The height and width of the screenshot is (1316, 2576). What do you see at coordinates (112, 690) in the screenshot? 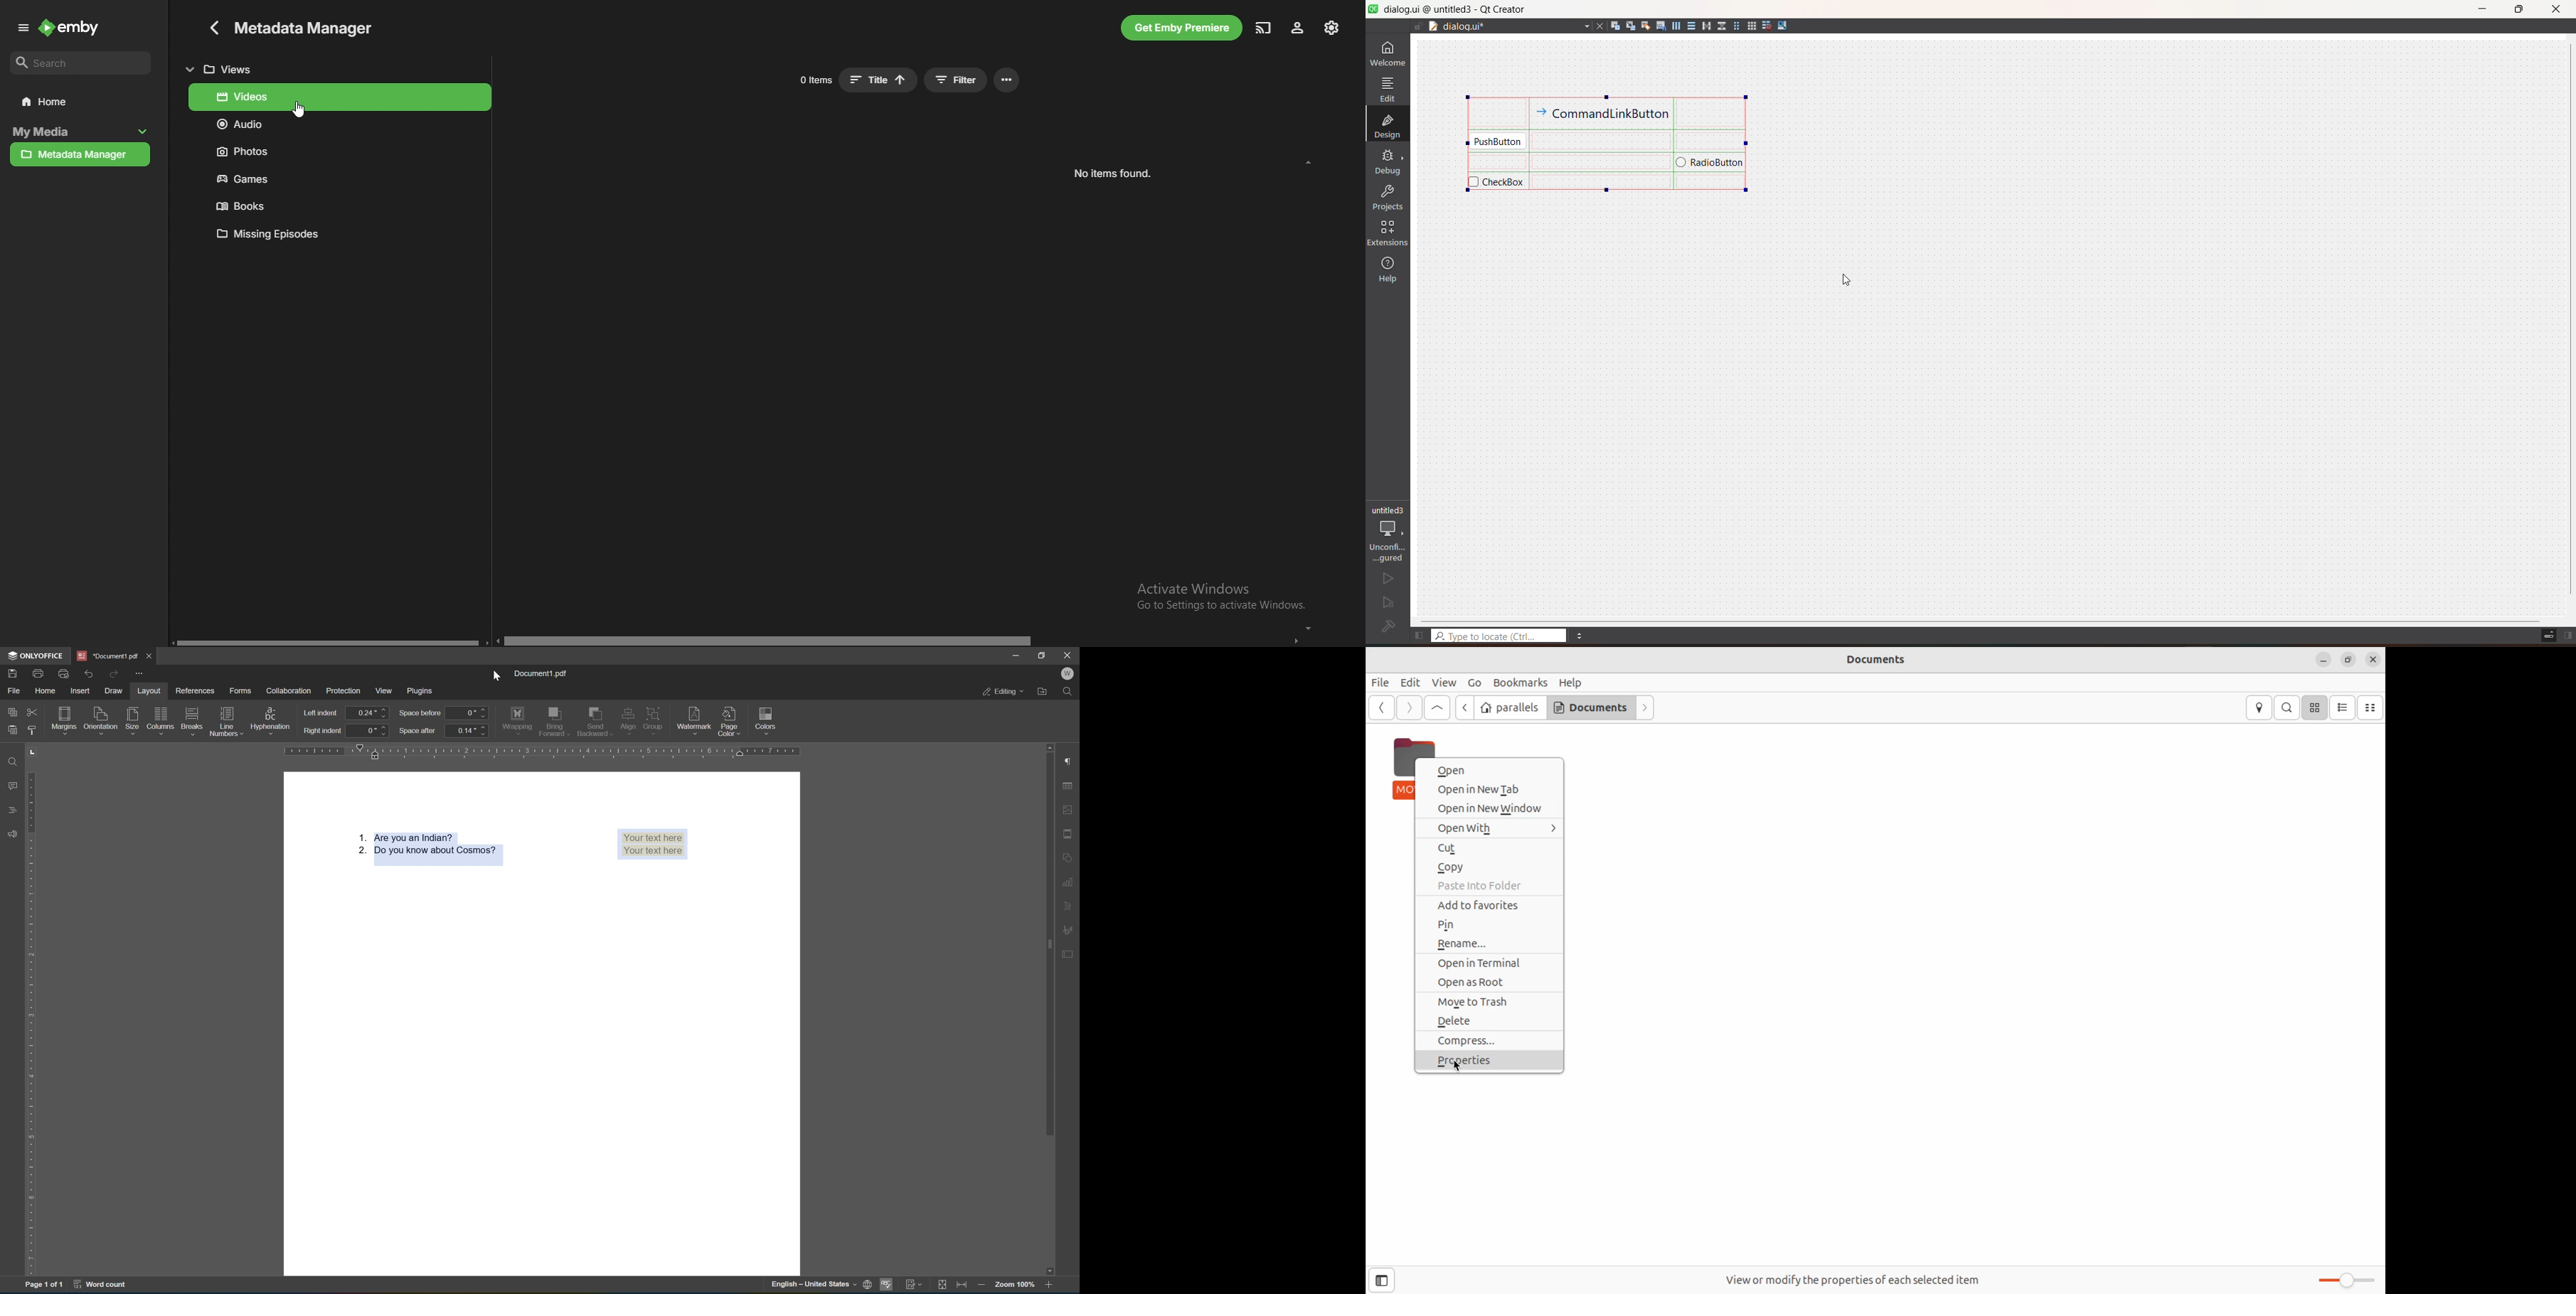
I see `draw` at bounding box center [112, 690].